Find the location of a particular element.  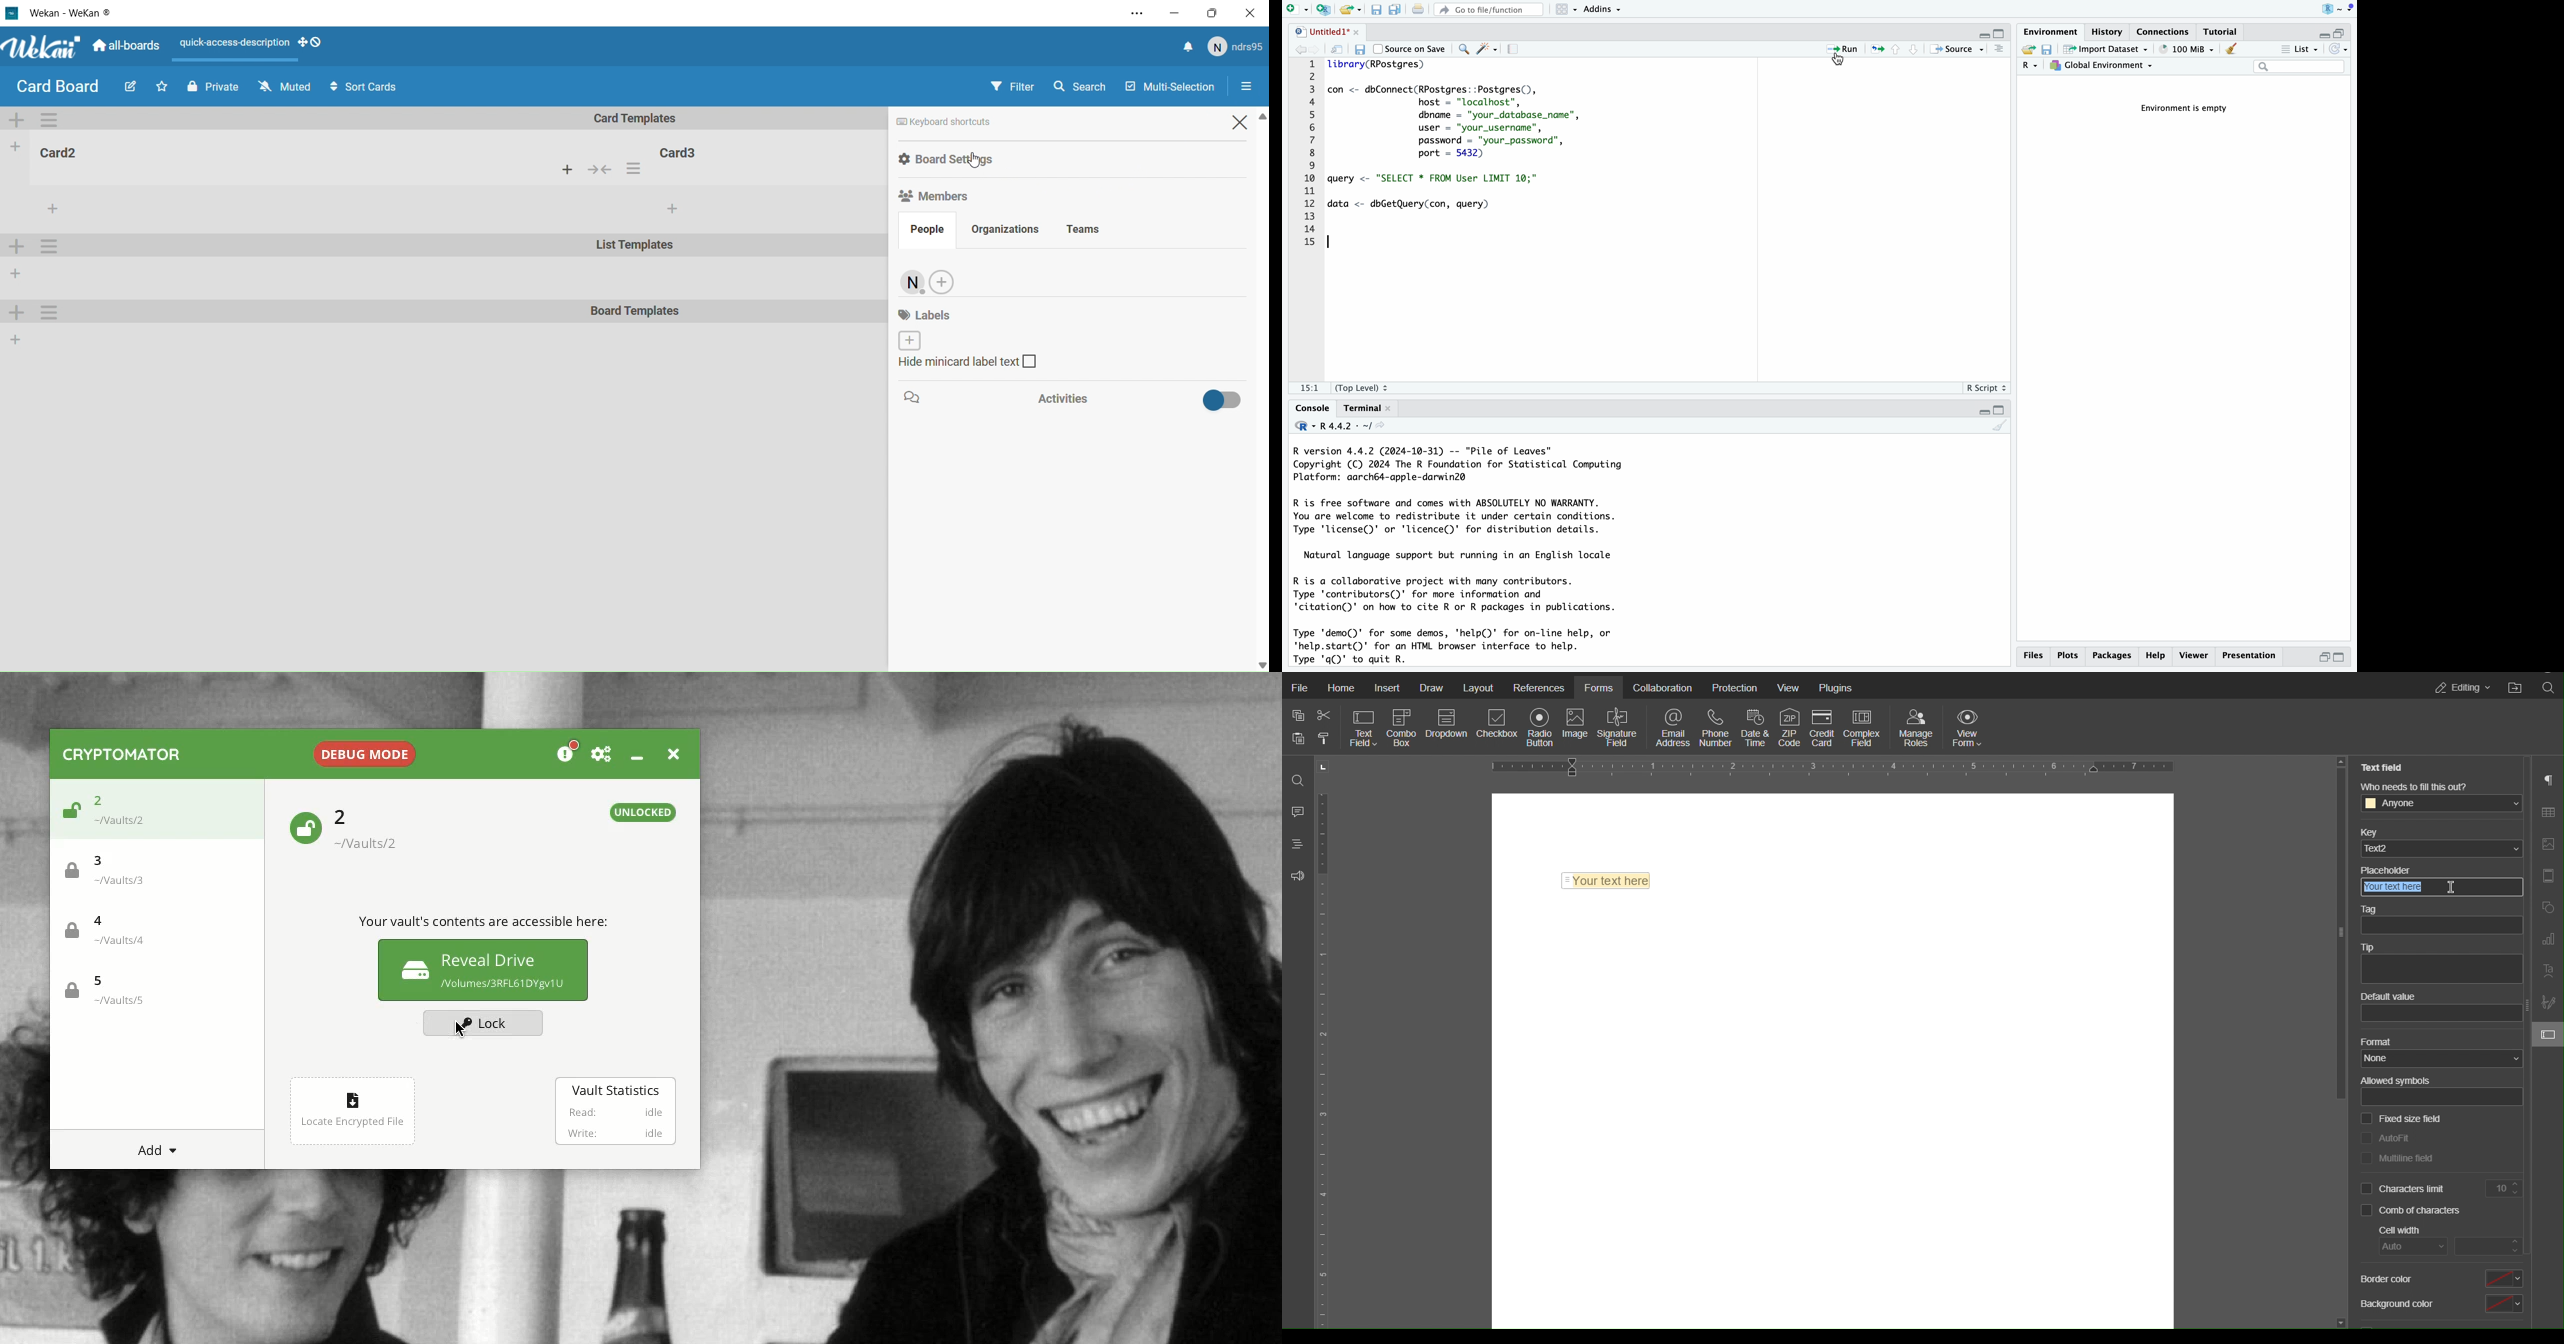

Add is located at coordinates (19, 314).